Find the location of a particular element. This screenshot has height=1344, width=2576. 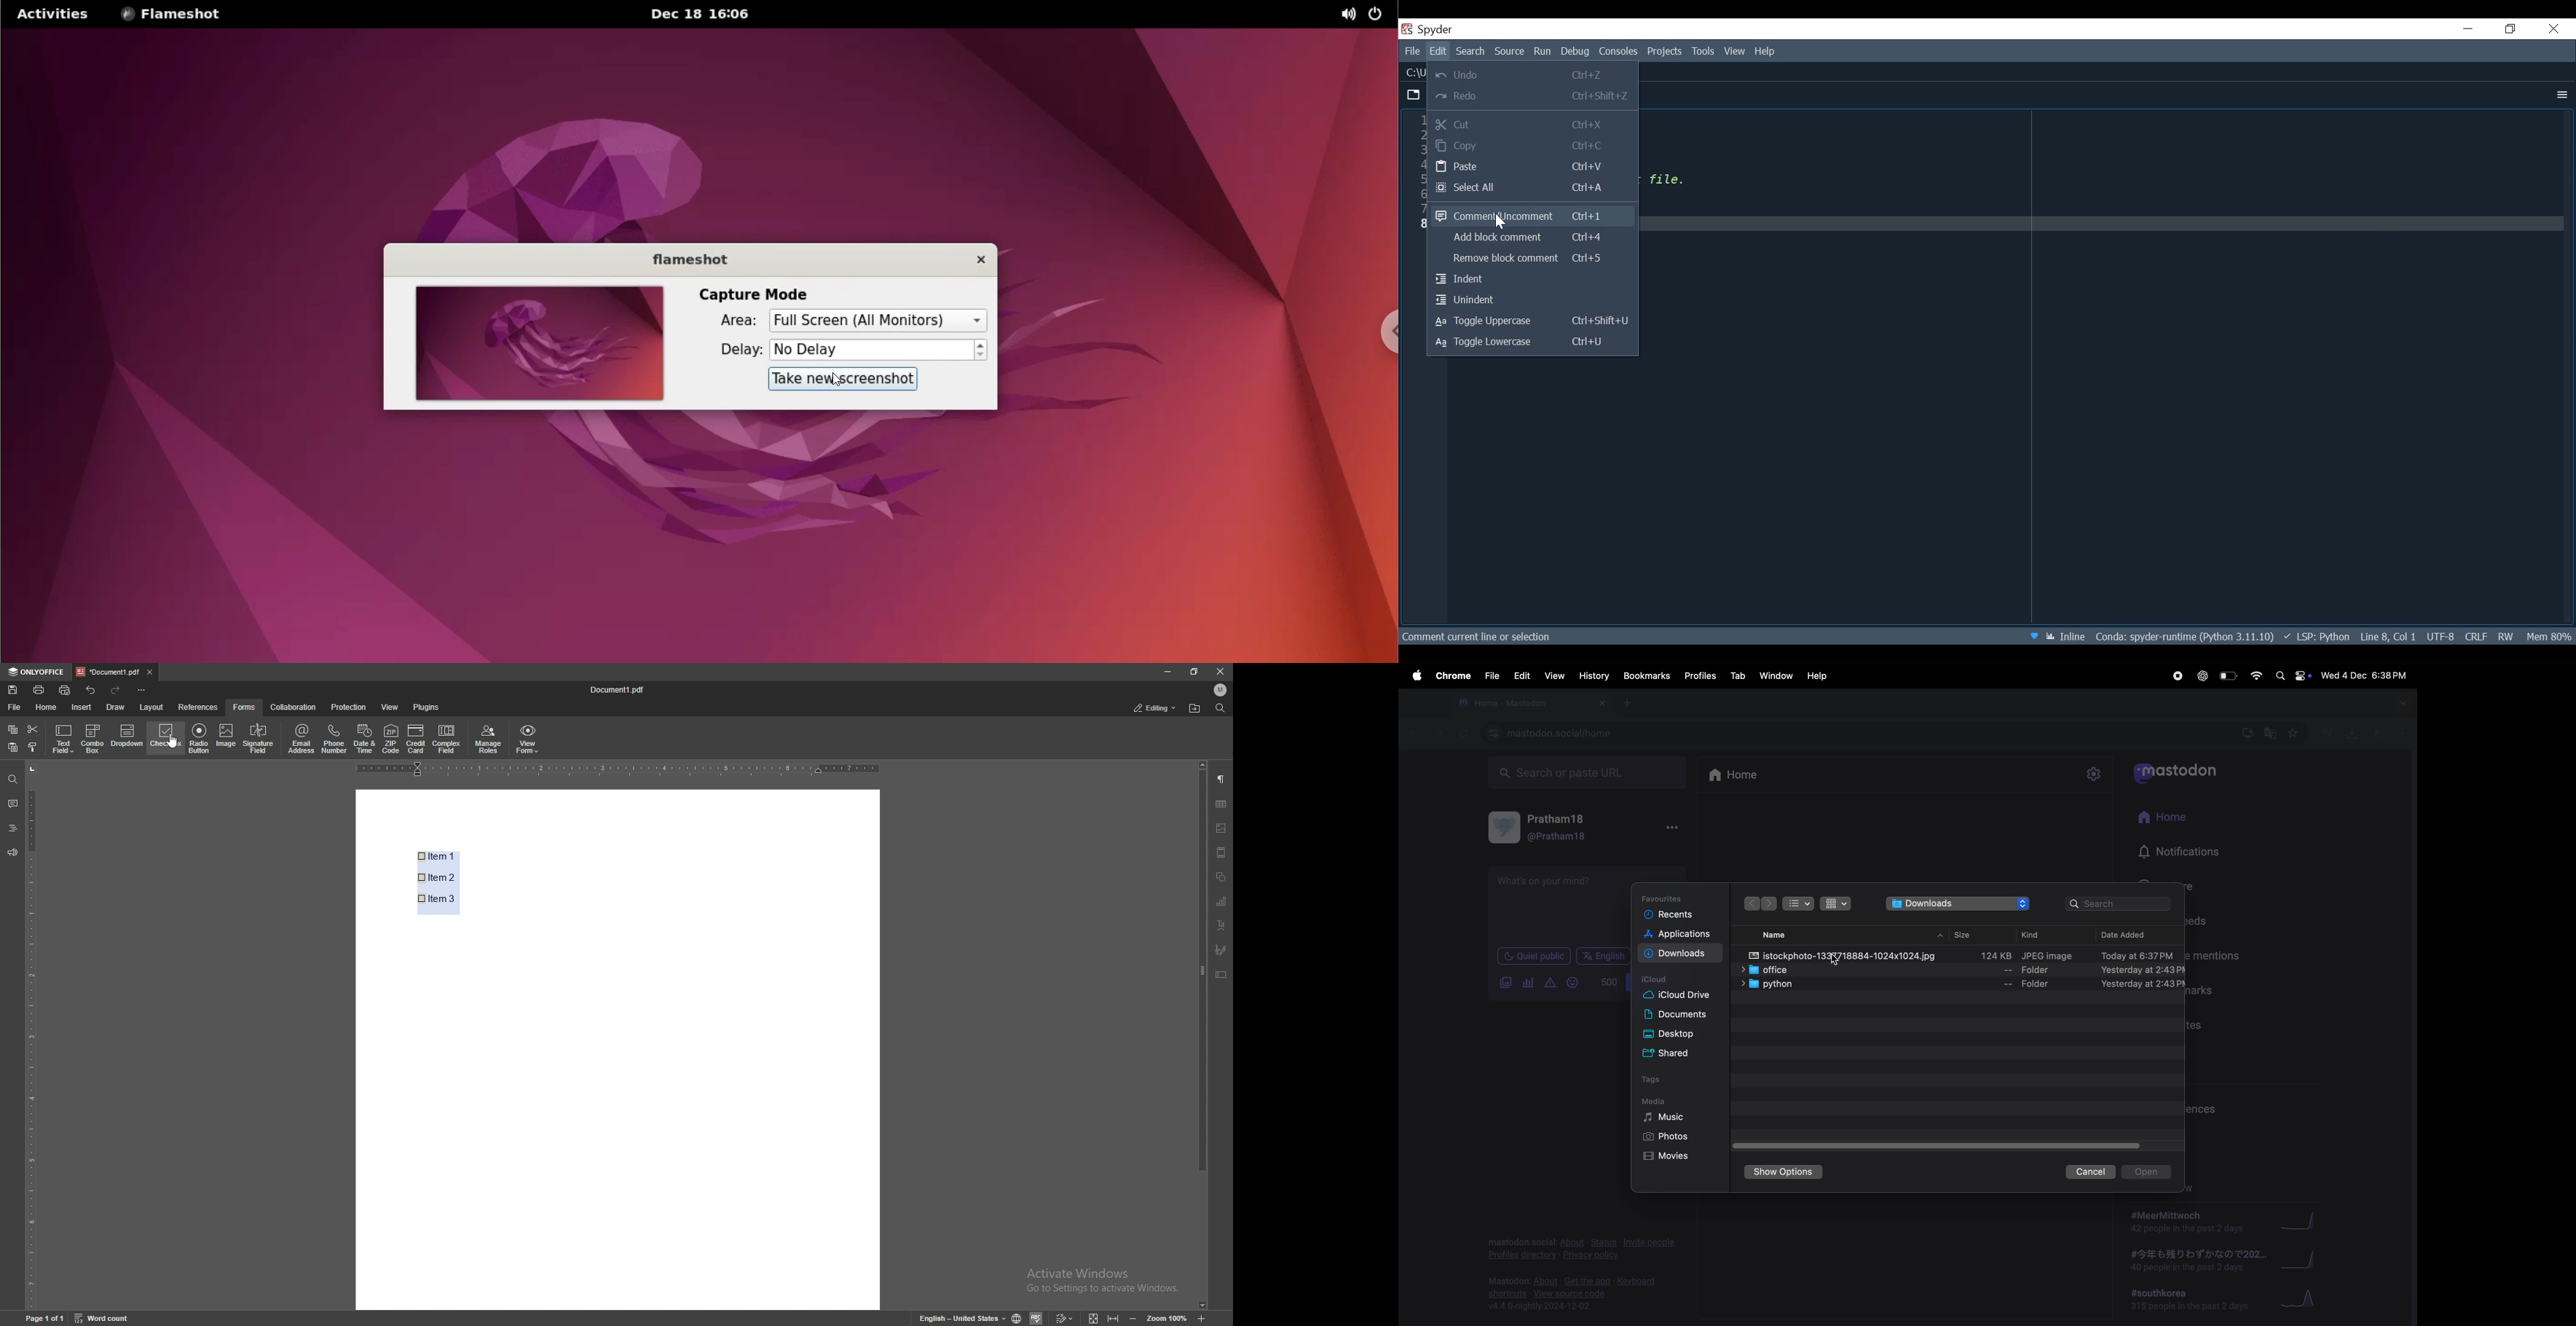

radio button is located at coordinates (198, 741).